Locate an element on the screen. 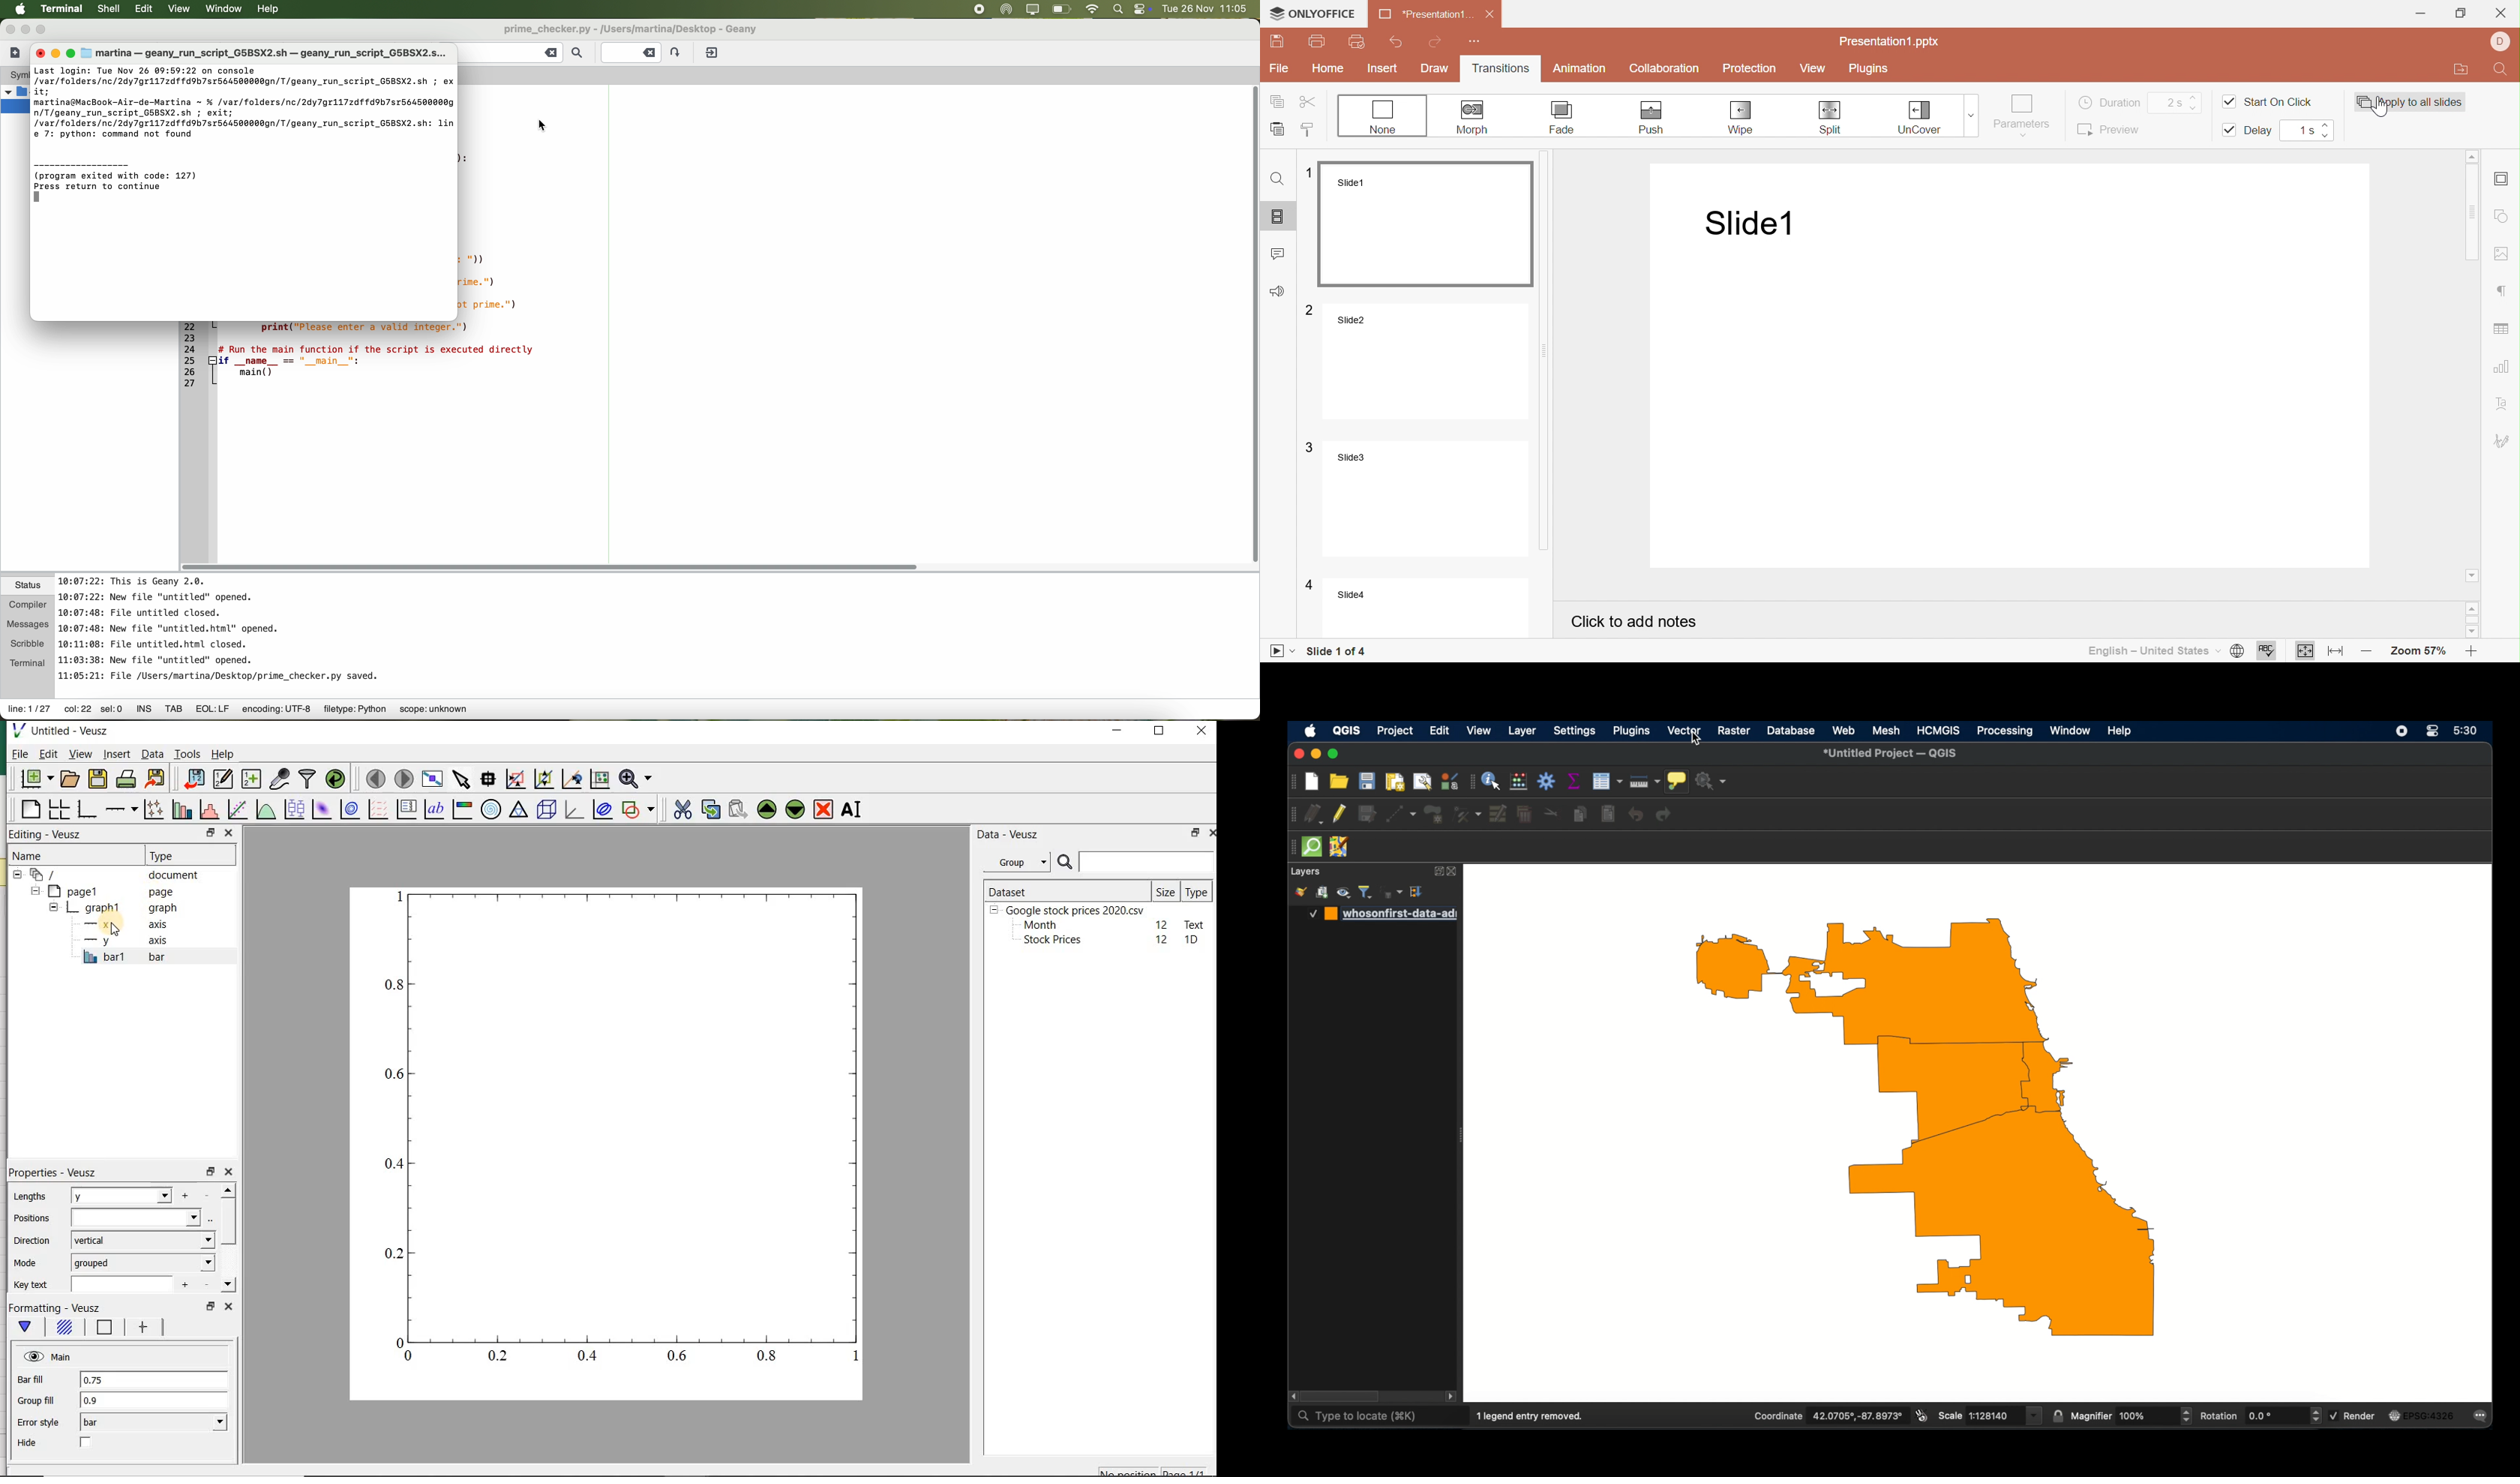  Edit is located at coordinates (47, 753).